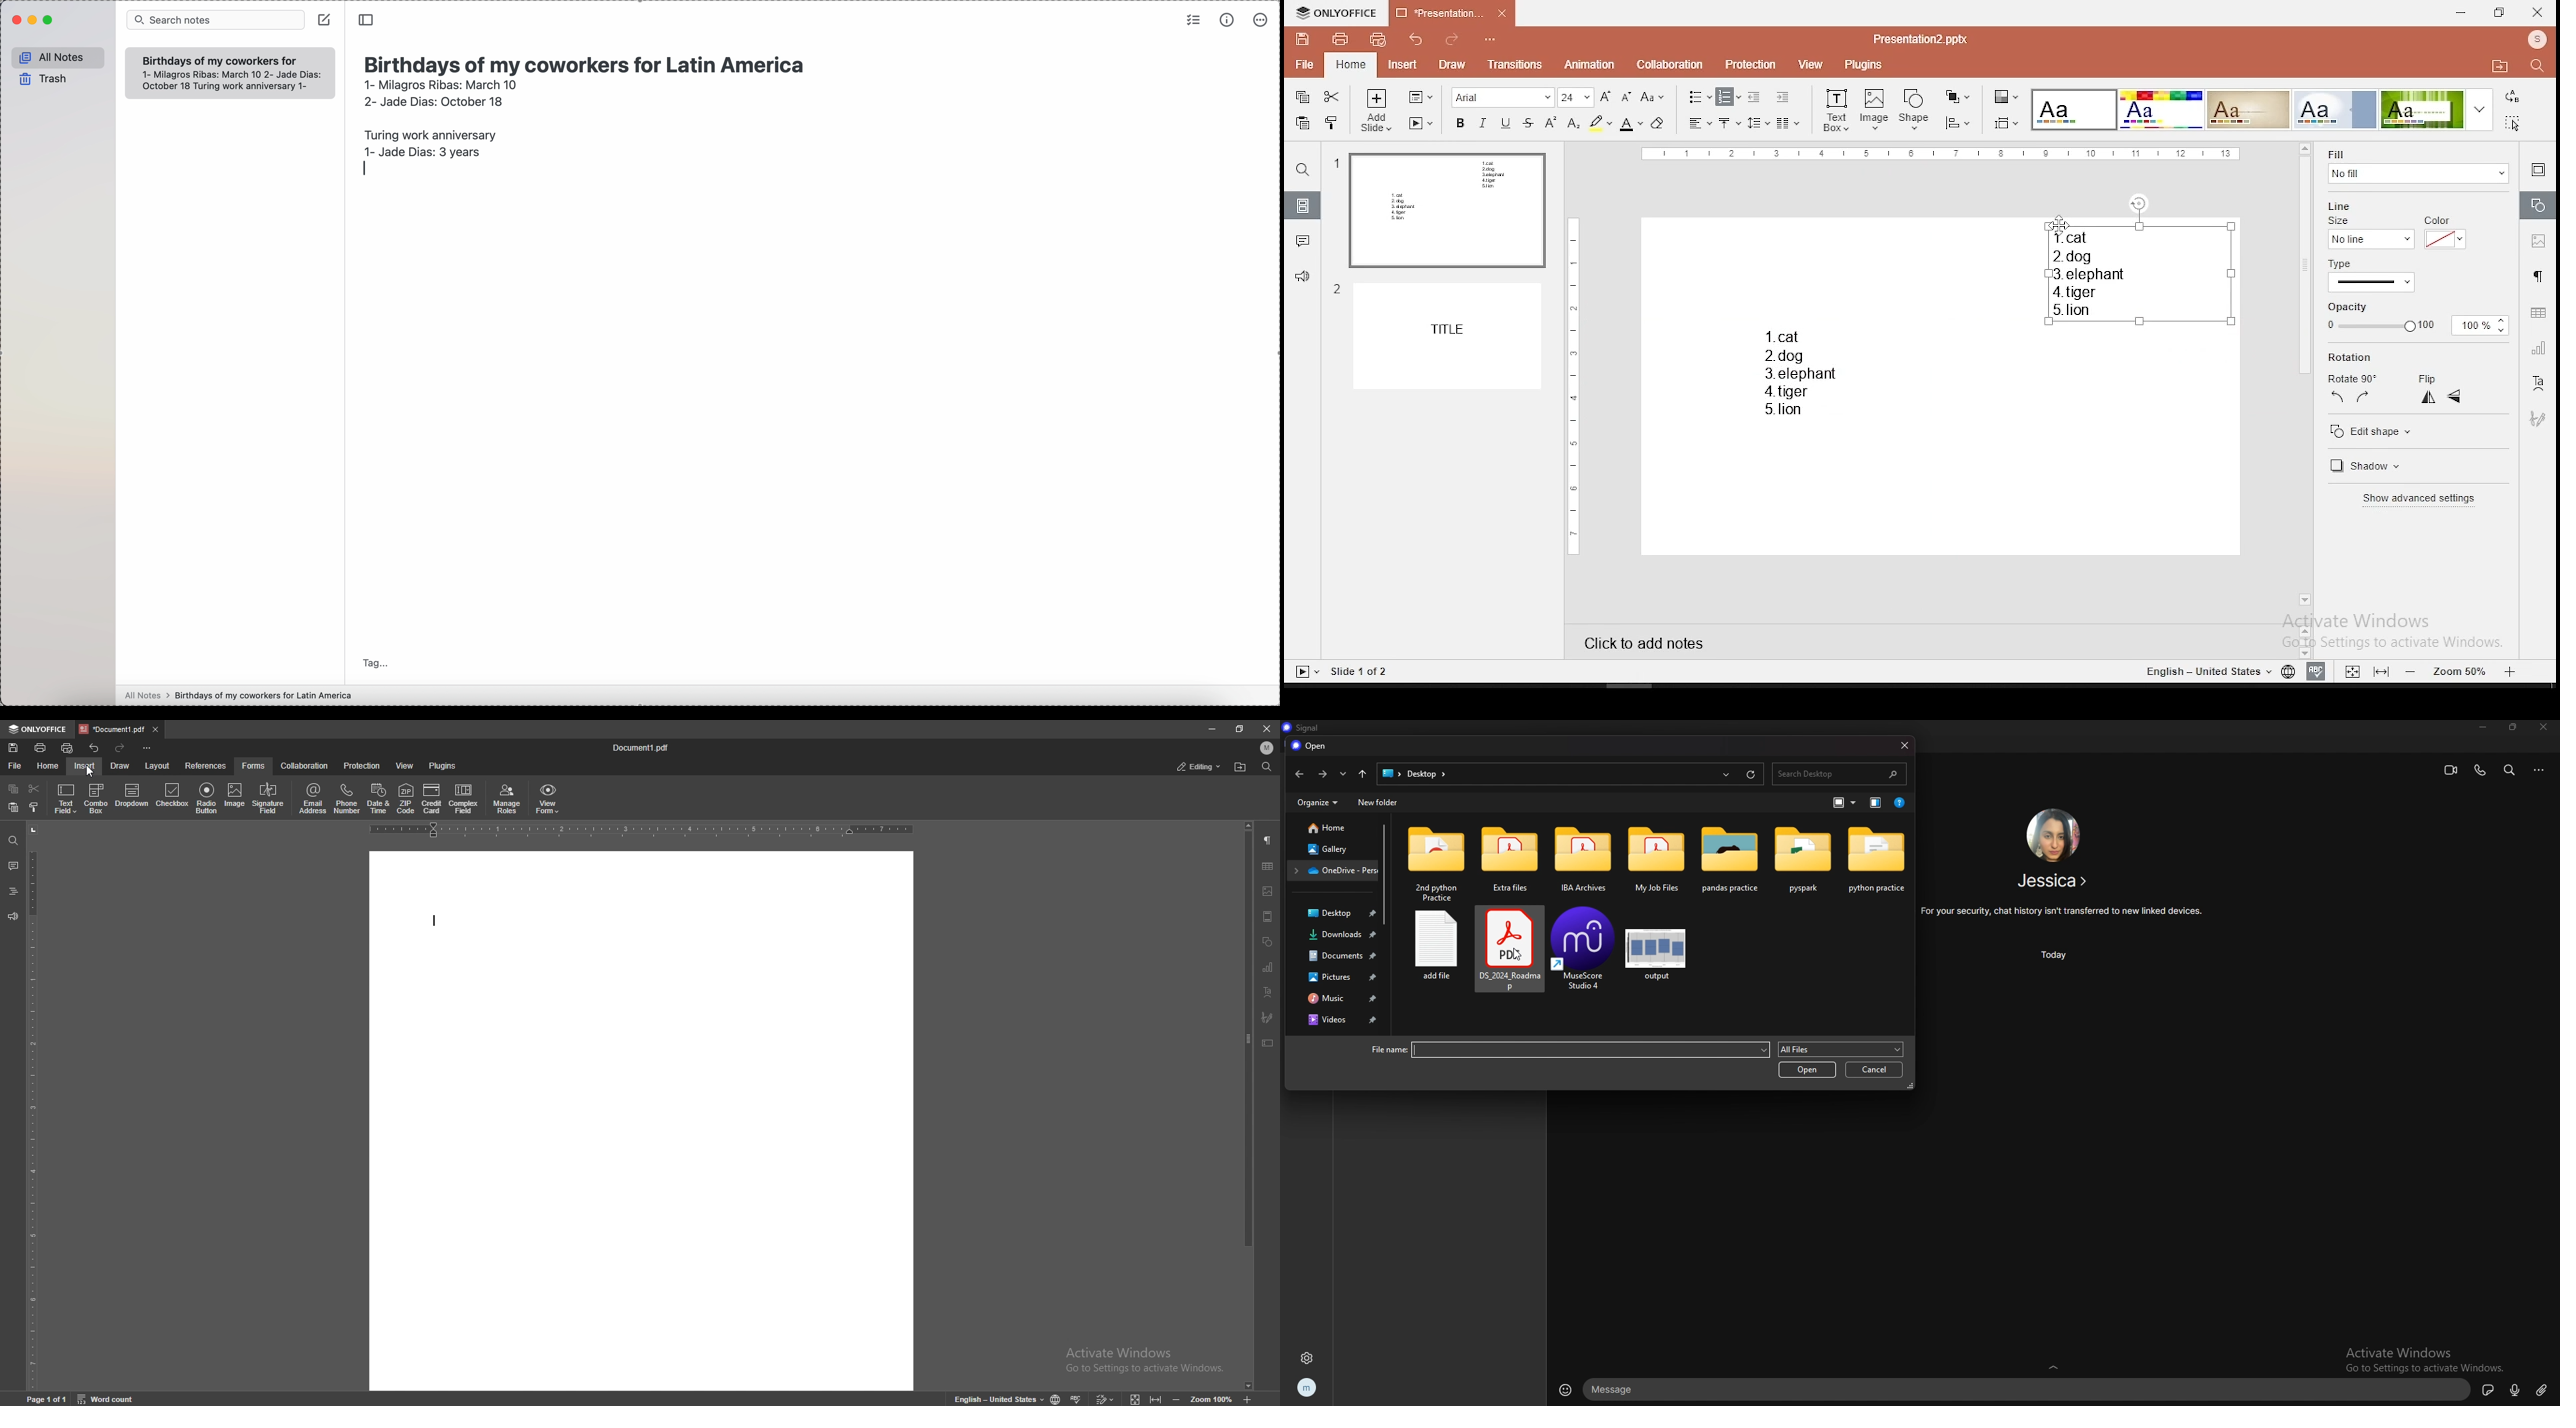 The image size is (2576, 1428). Describe the element at coordinates (312, 798) in the screenshot. I see `email address` at that location.